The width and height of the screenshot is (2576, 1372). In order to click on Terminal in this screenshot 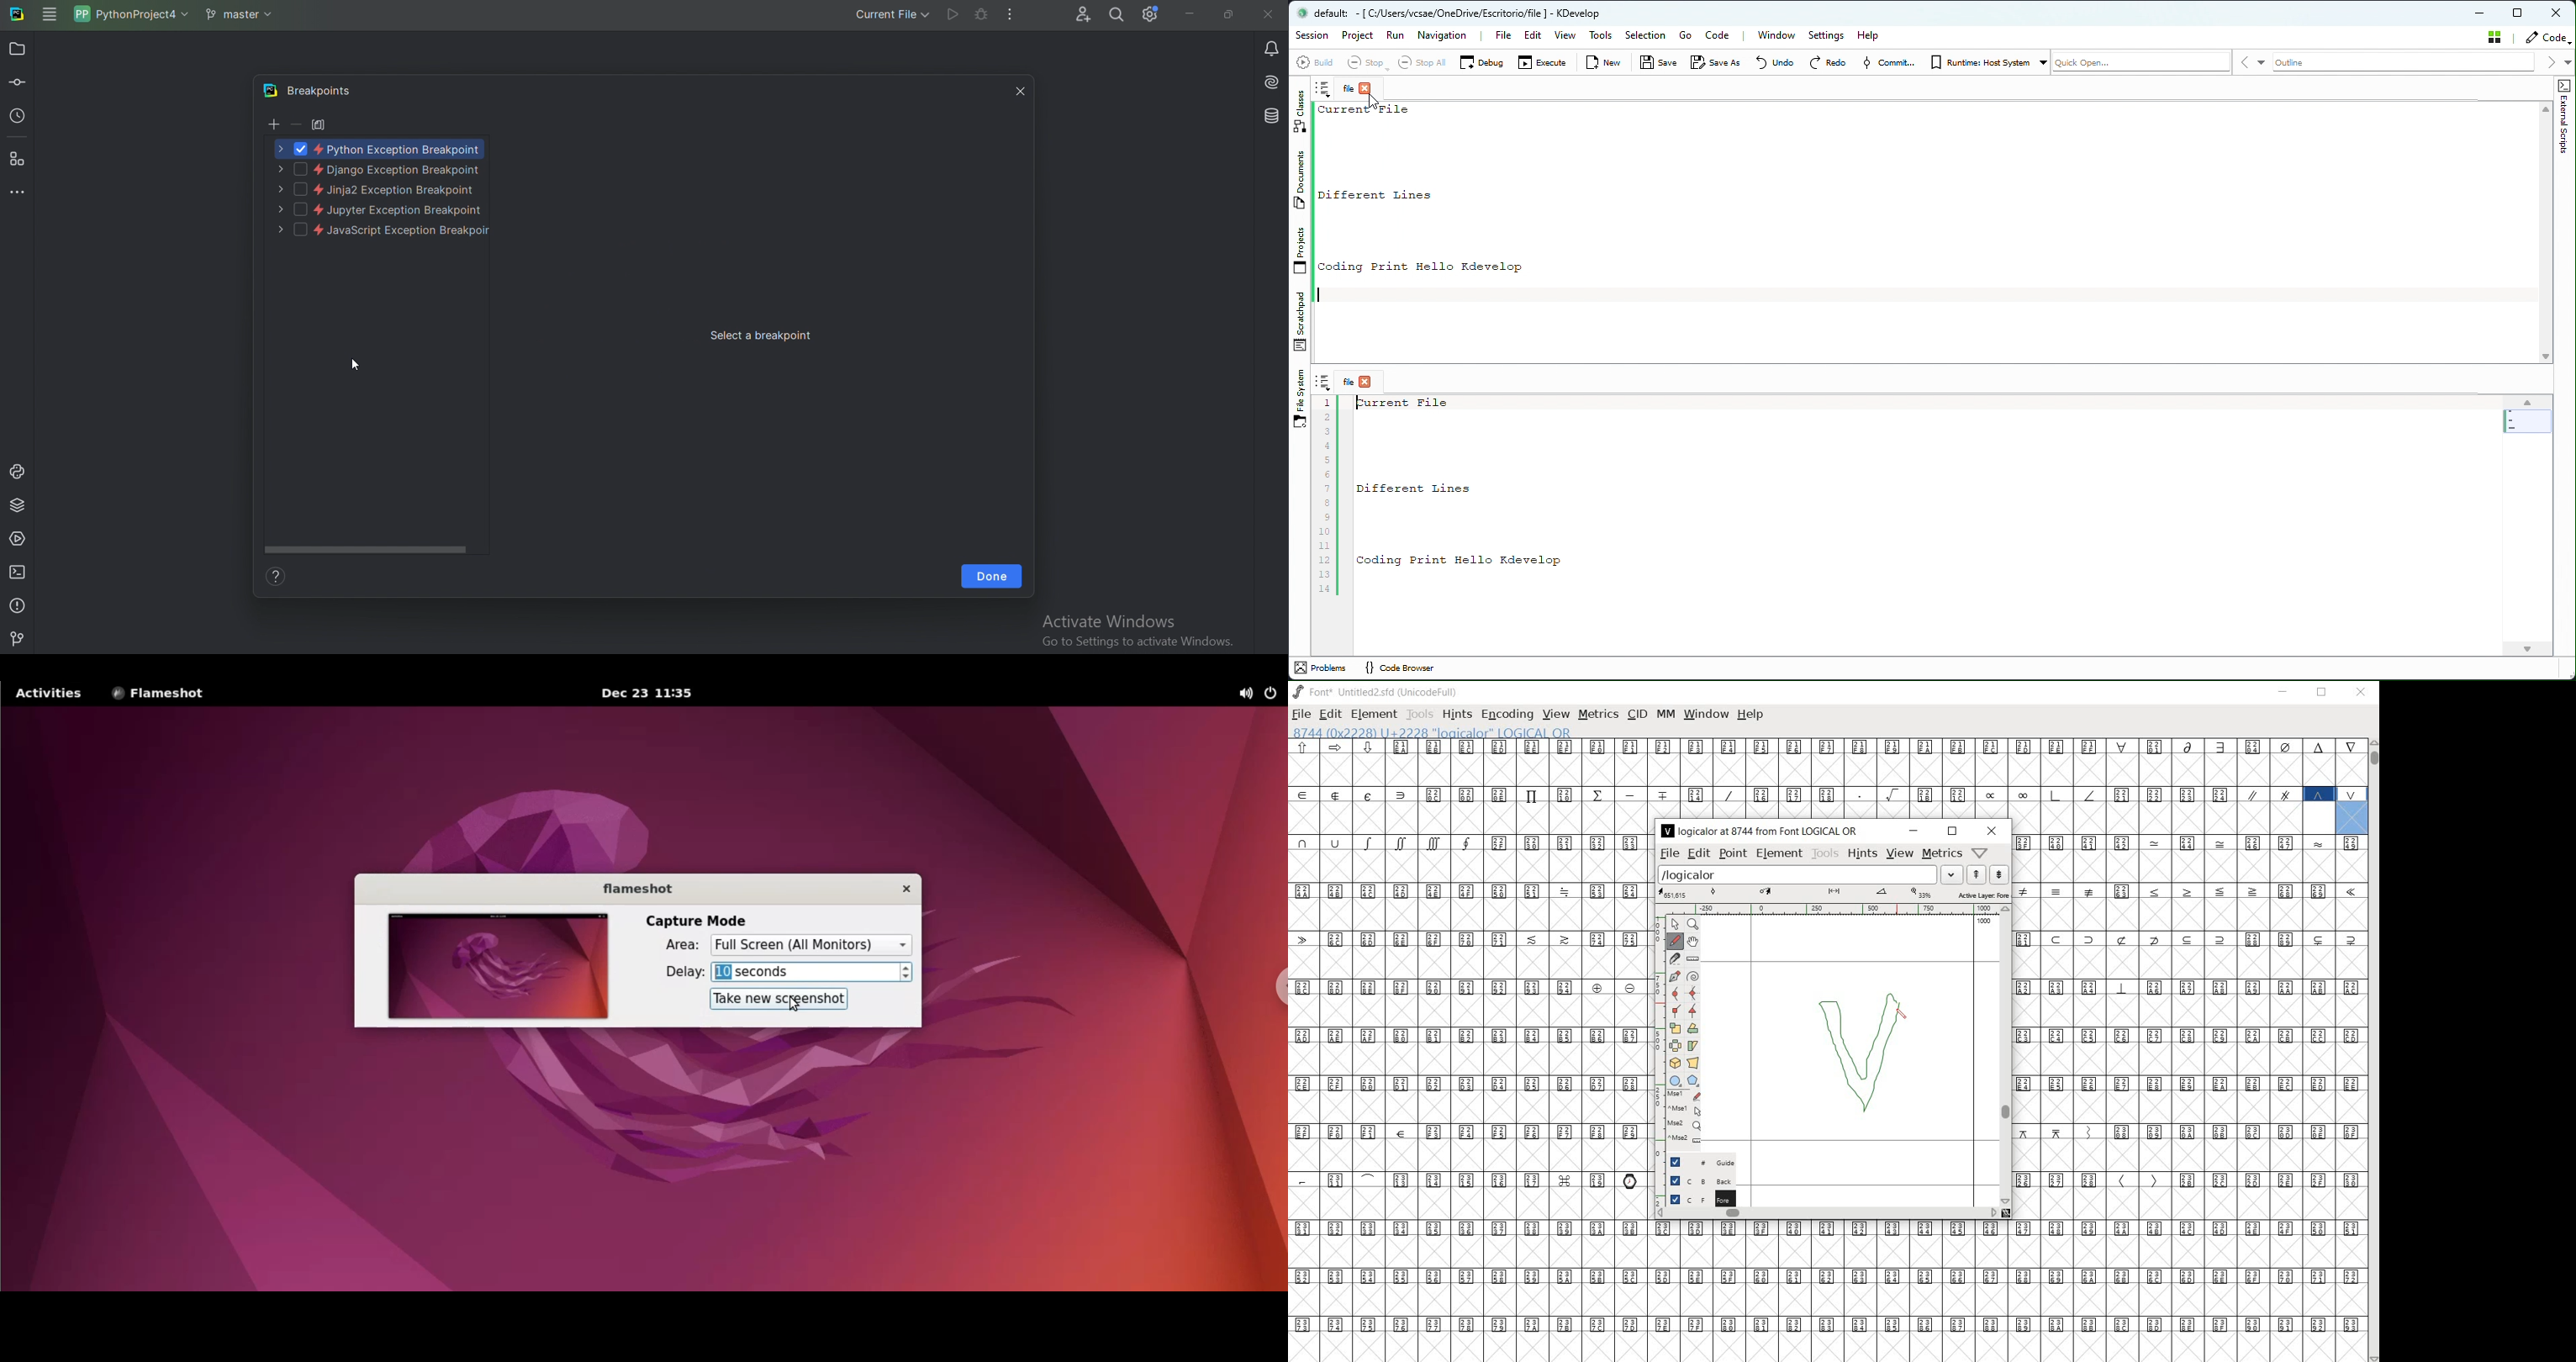, I will do `click(19, 572)`.